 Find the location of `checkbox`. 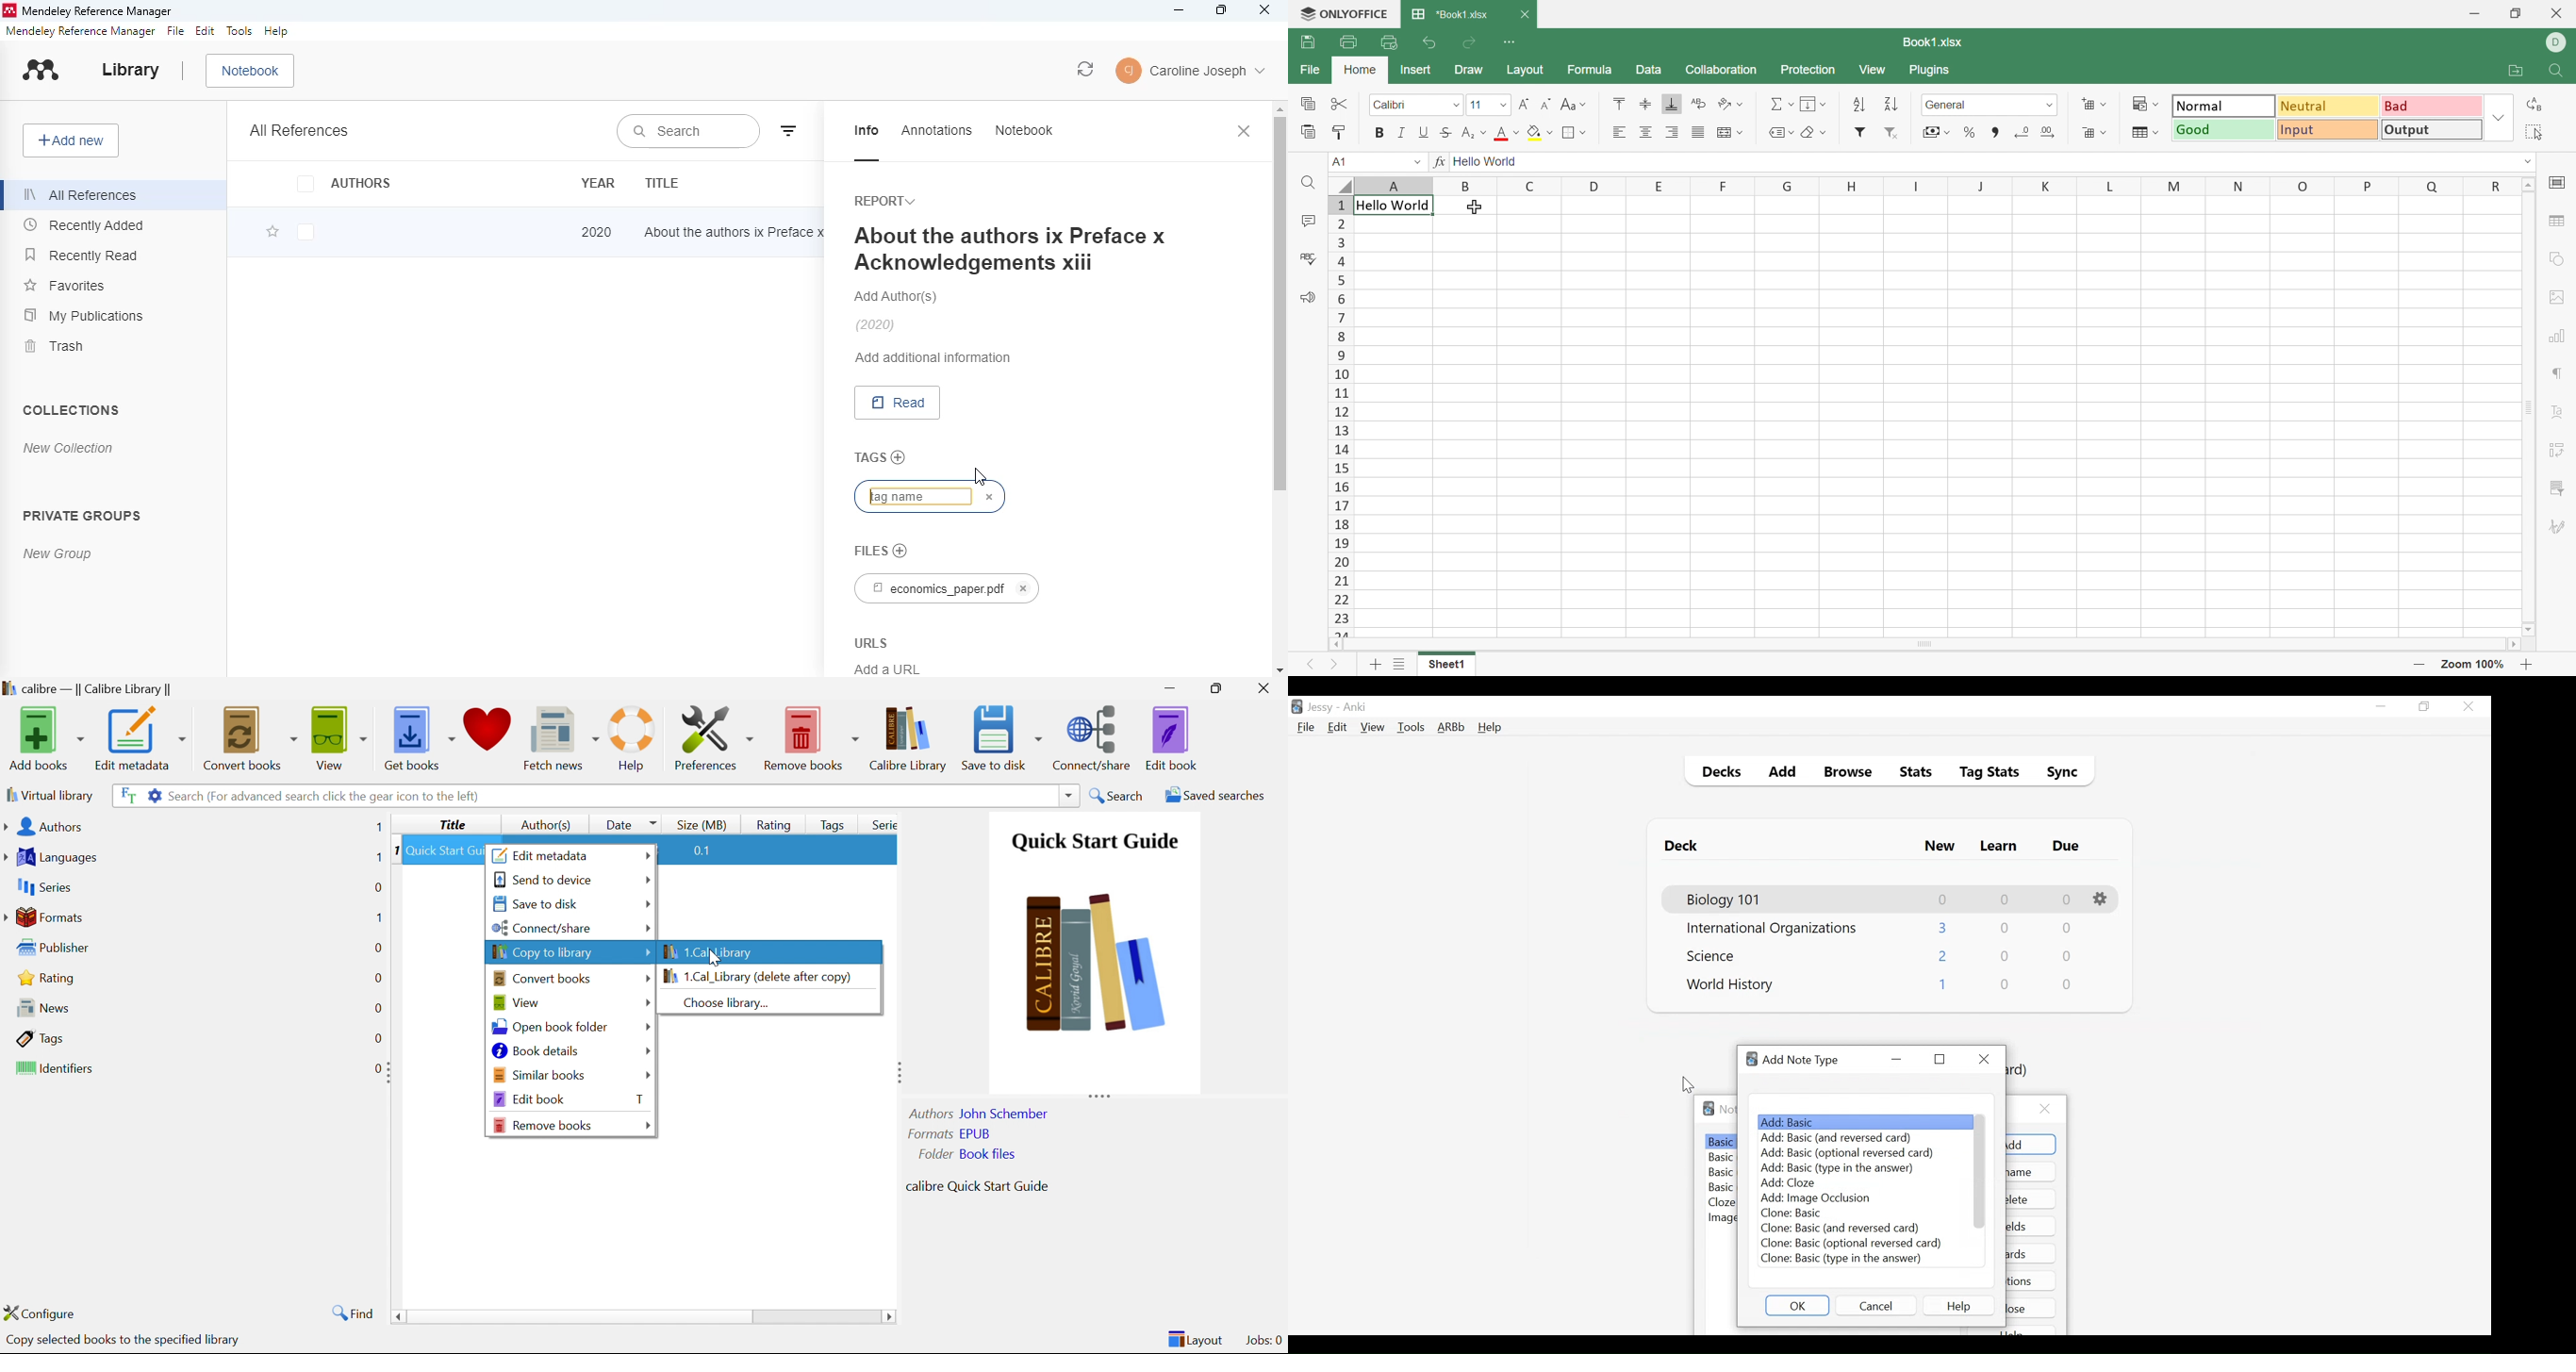

checkbox is located at coordinates (307, 234).